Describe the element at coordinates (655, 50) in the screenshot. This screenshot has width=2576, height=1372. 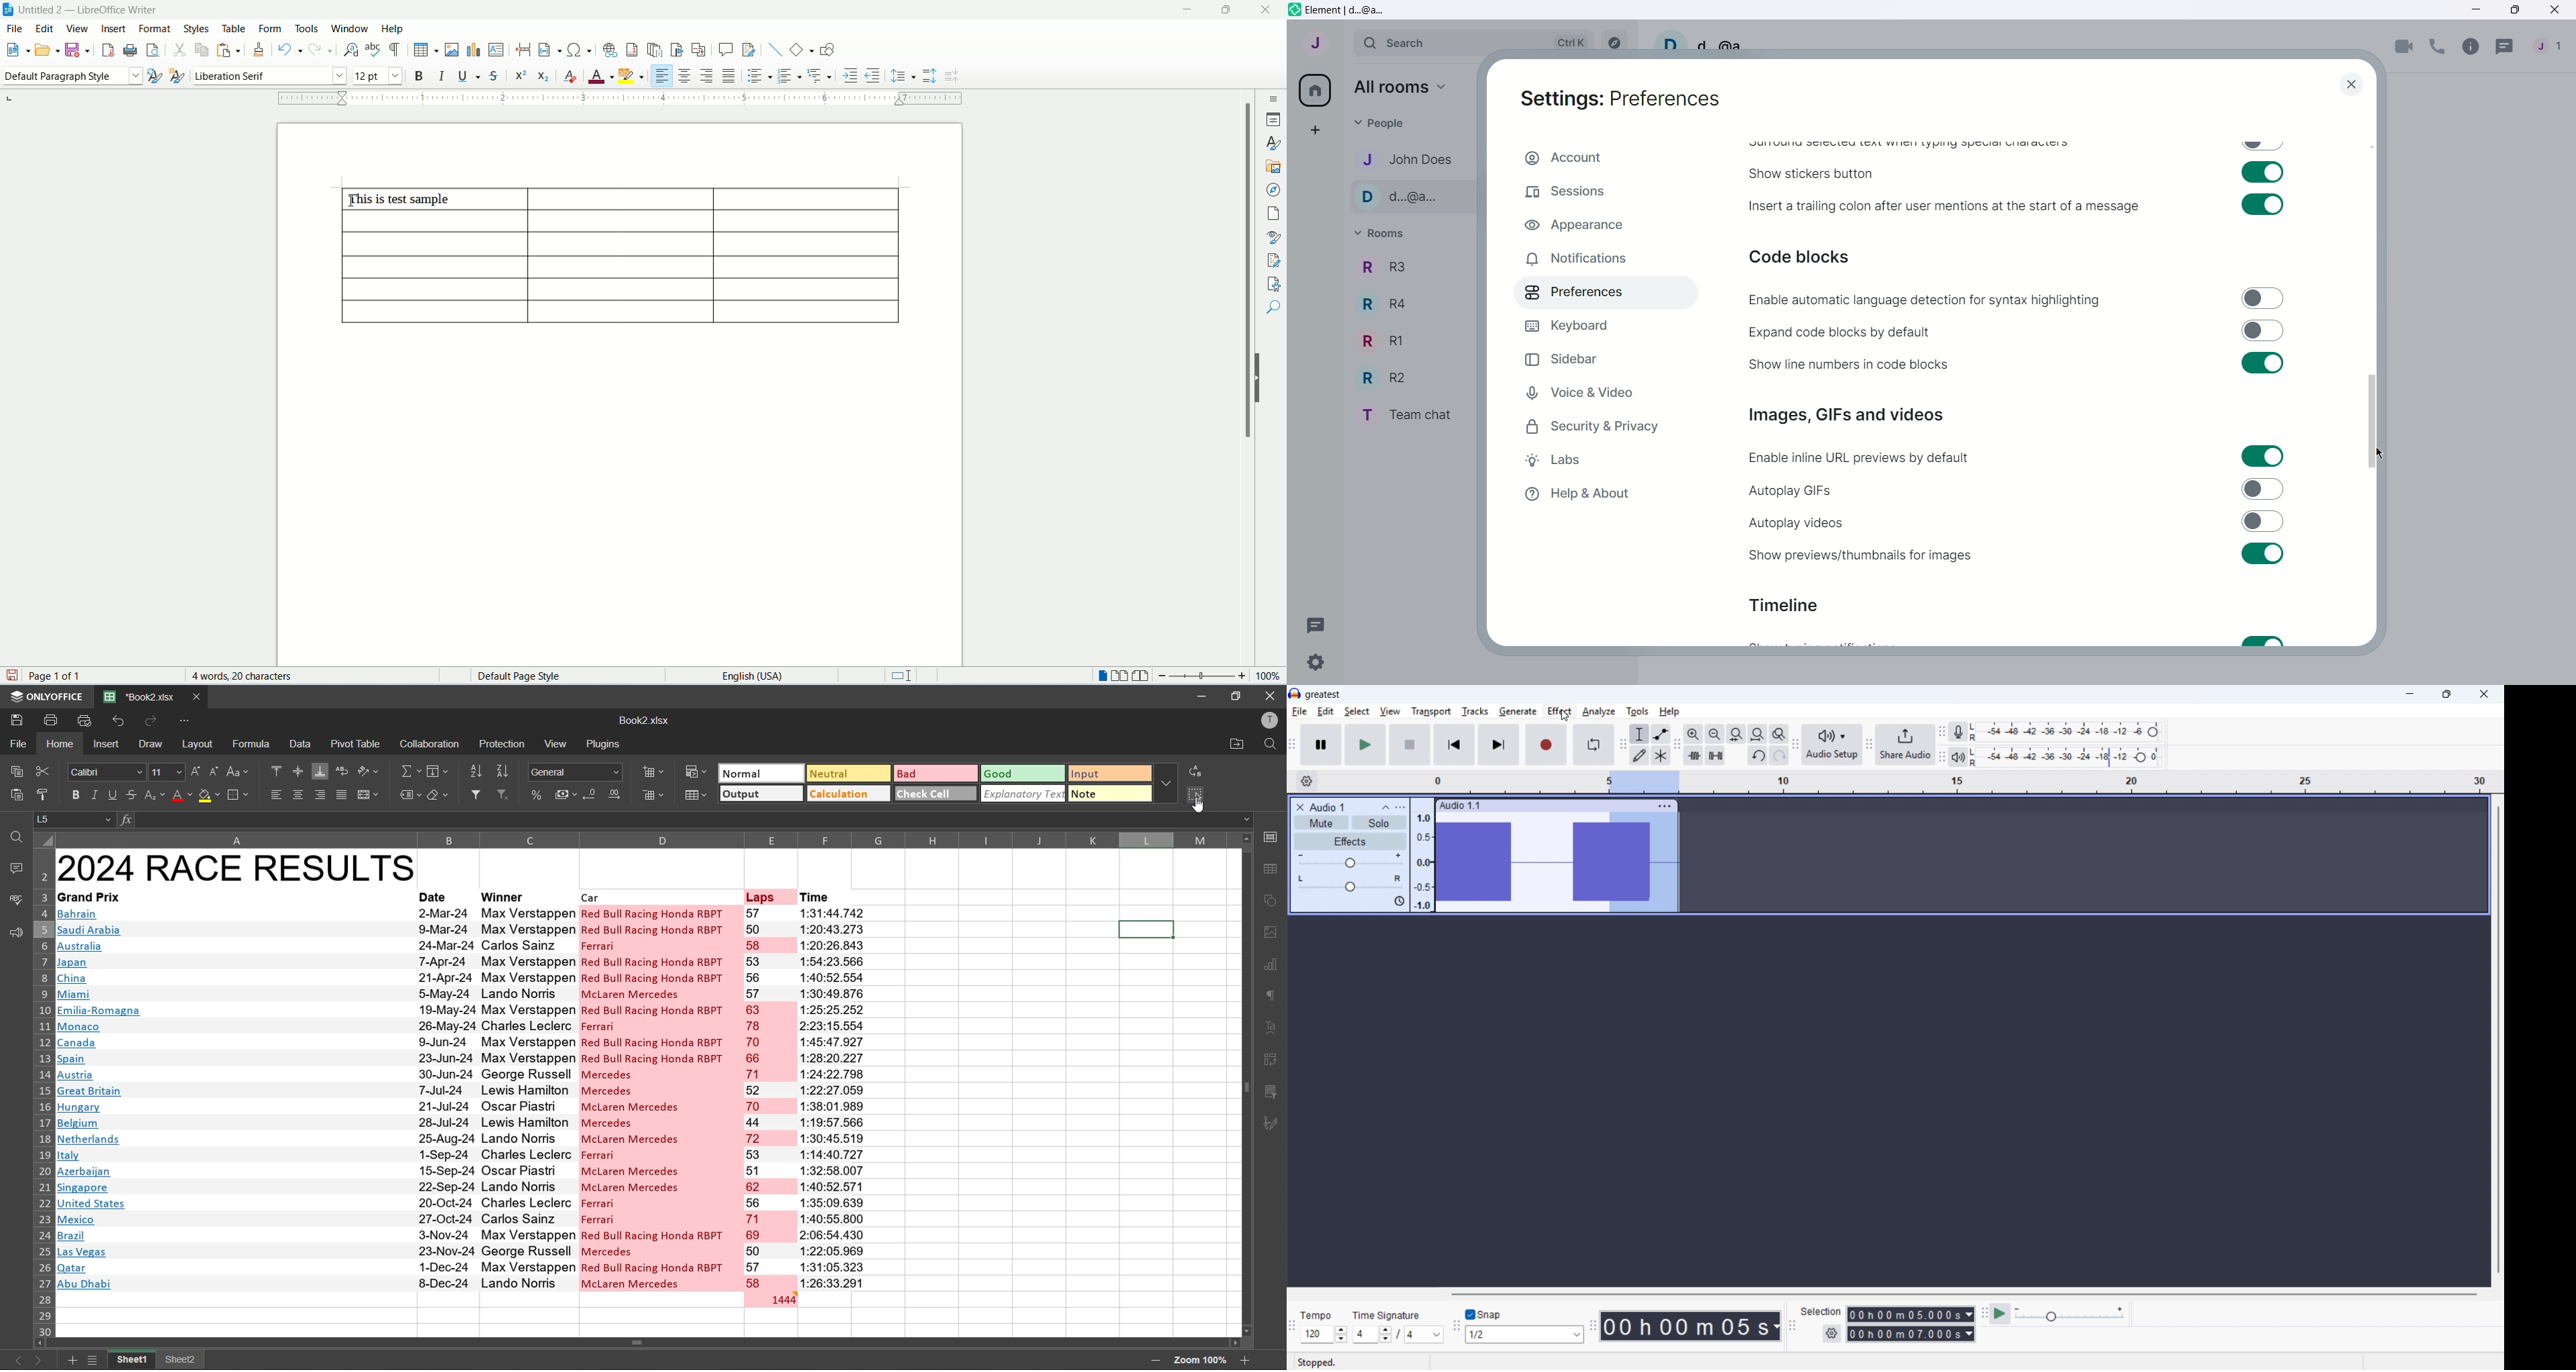
I see `insert endnote` at that location.